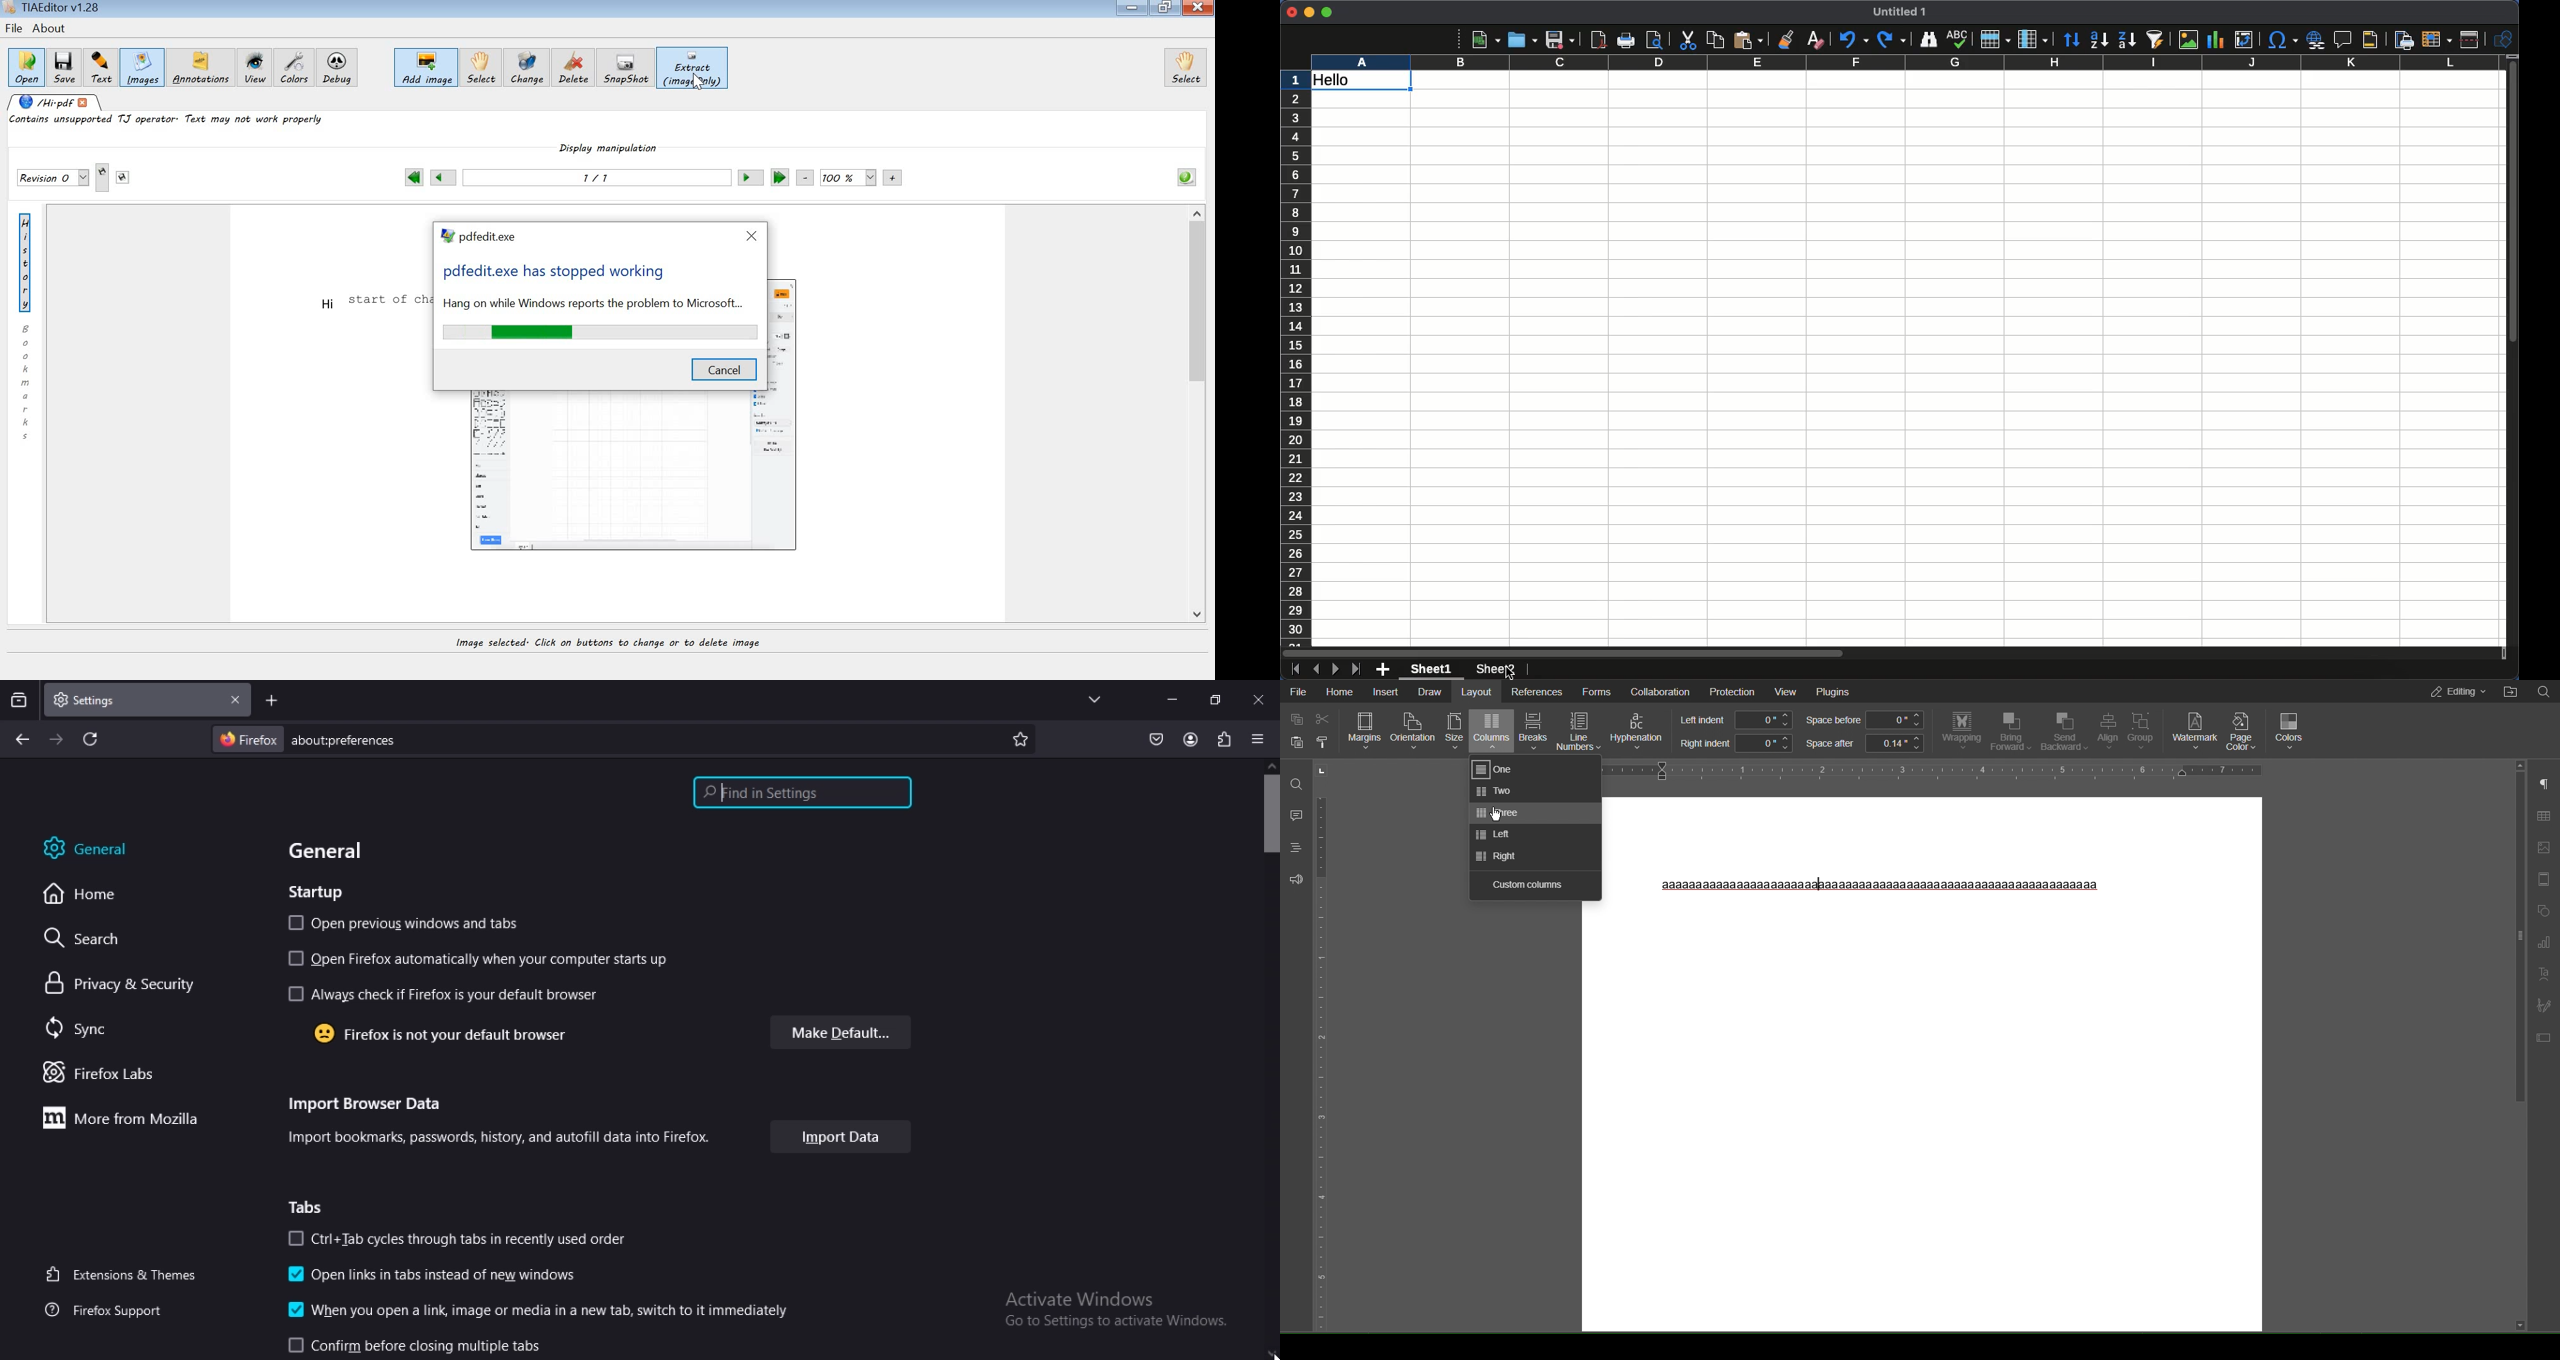 The height and width of the screenshot is (1372, 2576). I want to click on save to pocket, so click(1153, 737).